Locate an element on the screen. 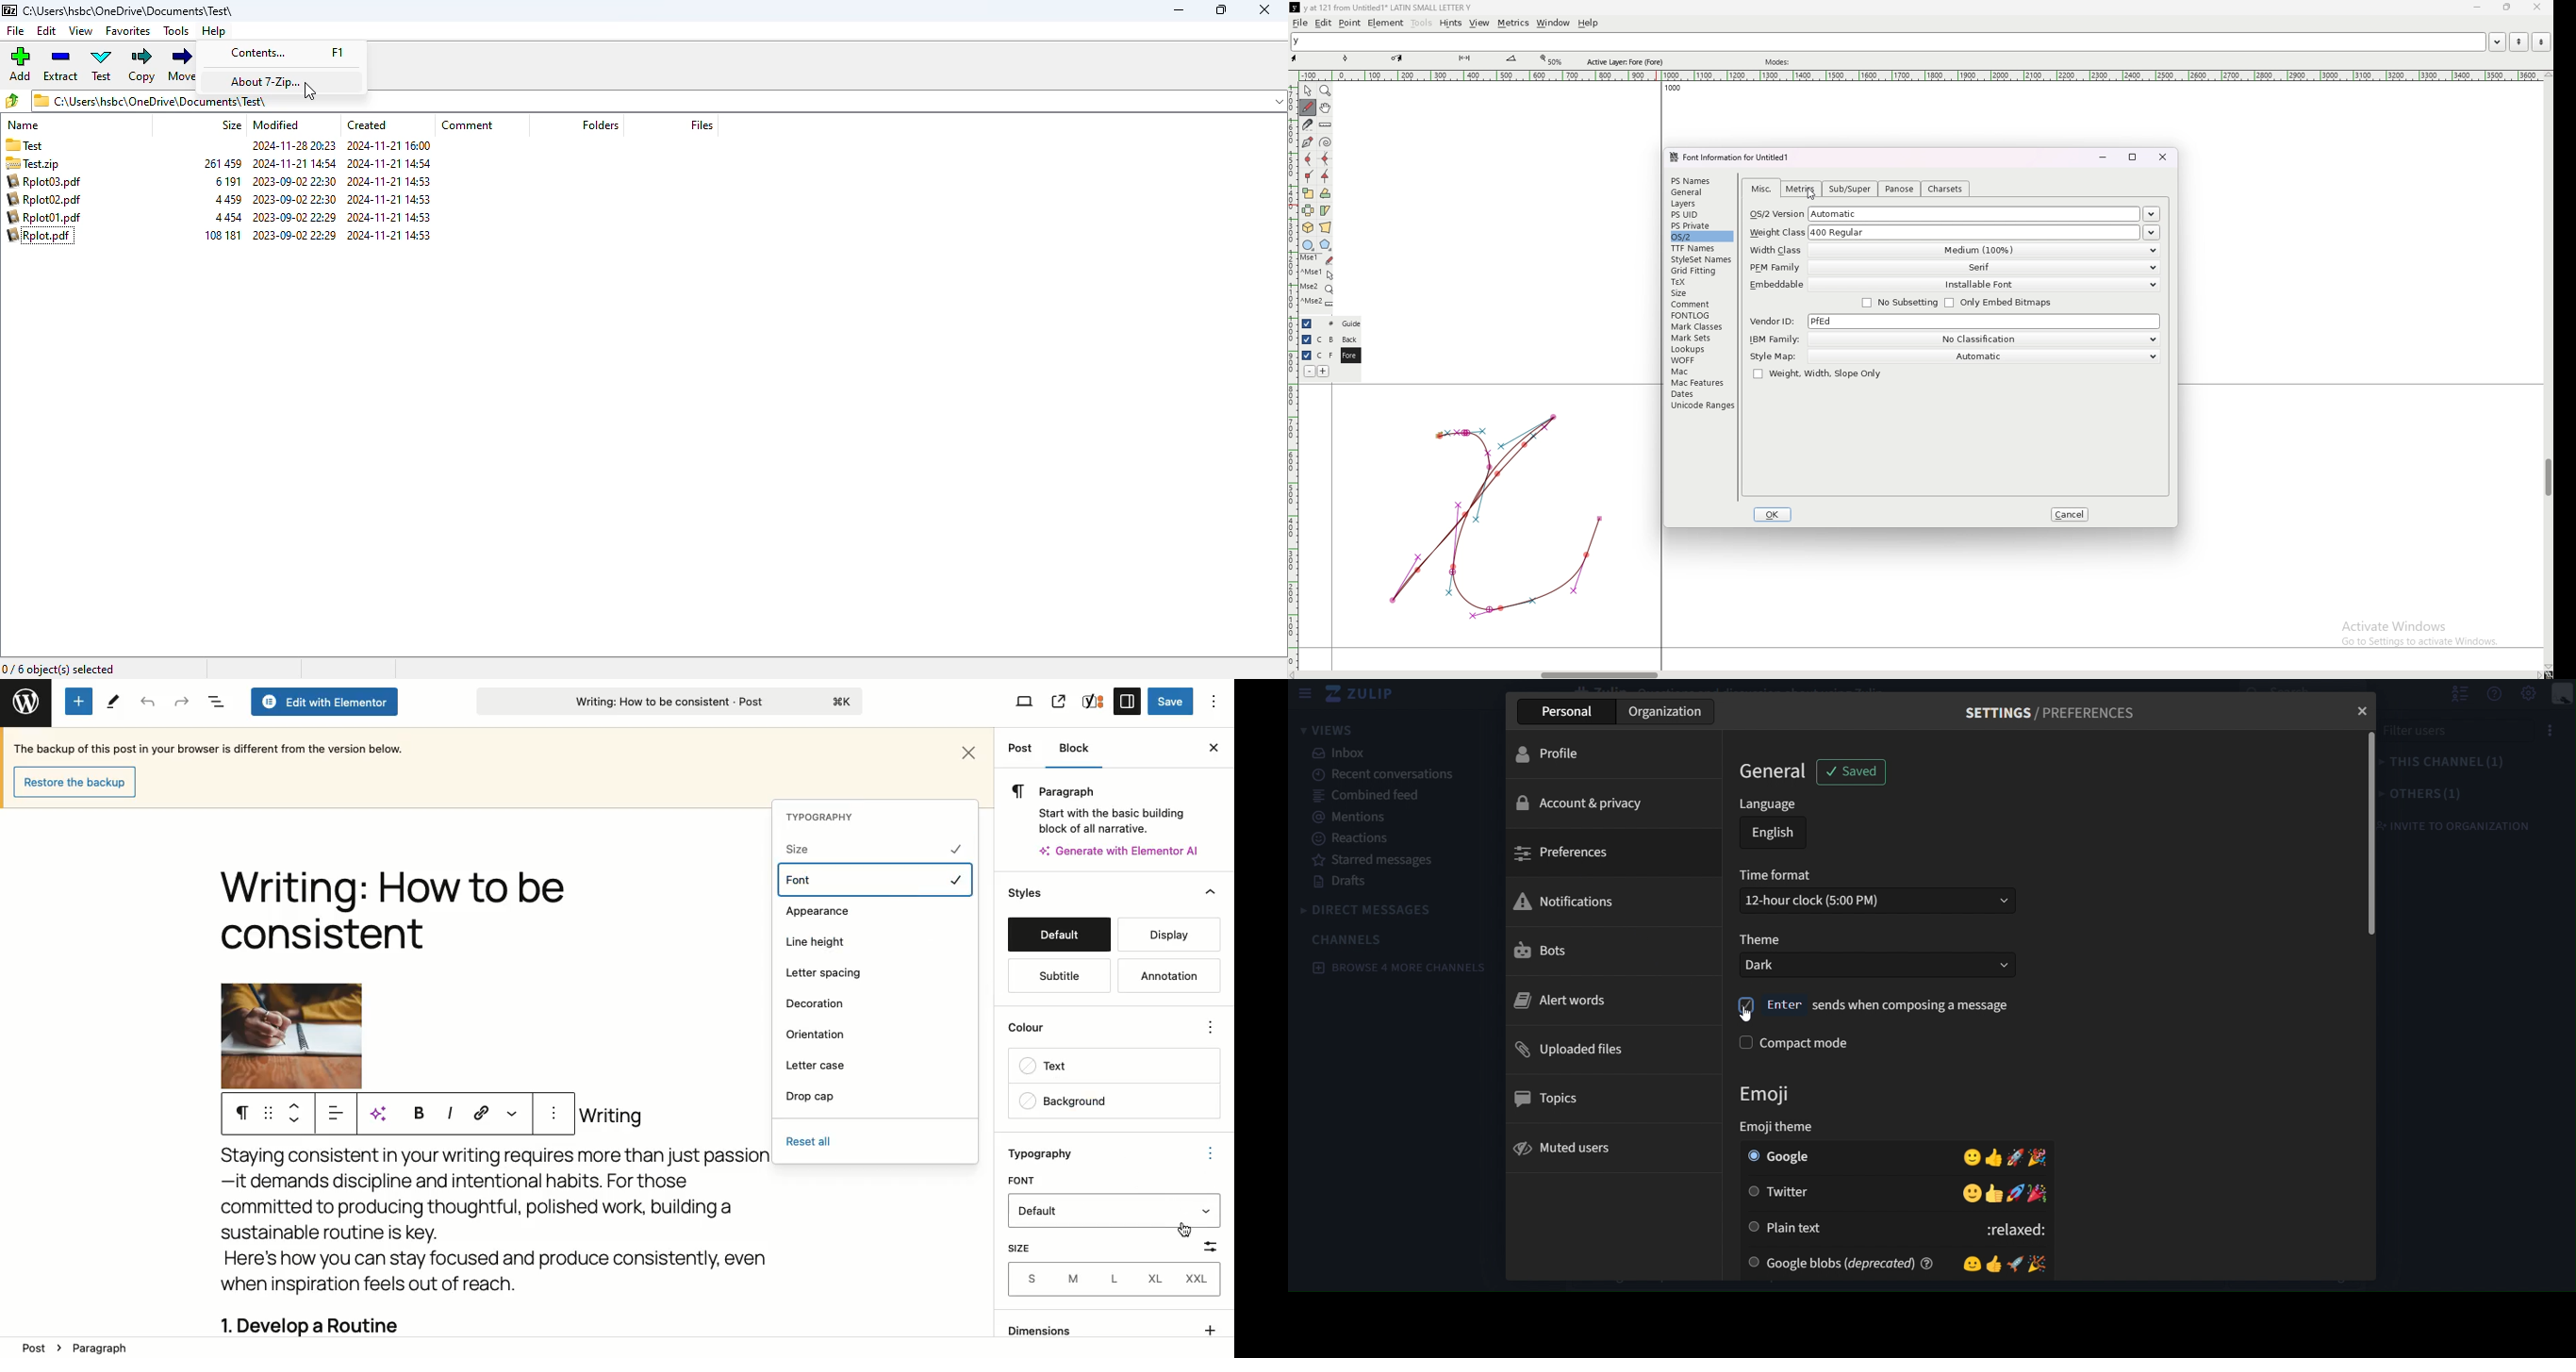  ibm family no classification is located at coordinates (1953, 339).